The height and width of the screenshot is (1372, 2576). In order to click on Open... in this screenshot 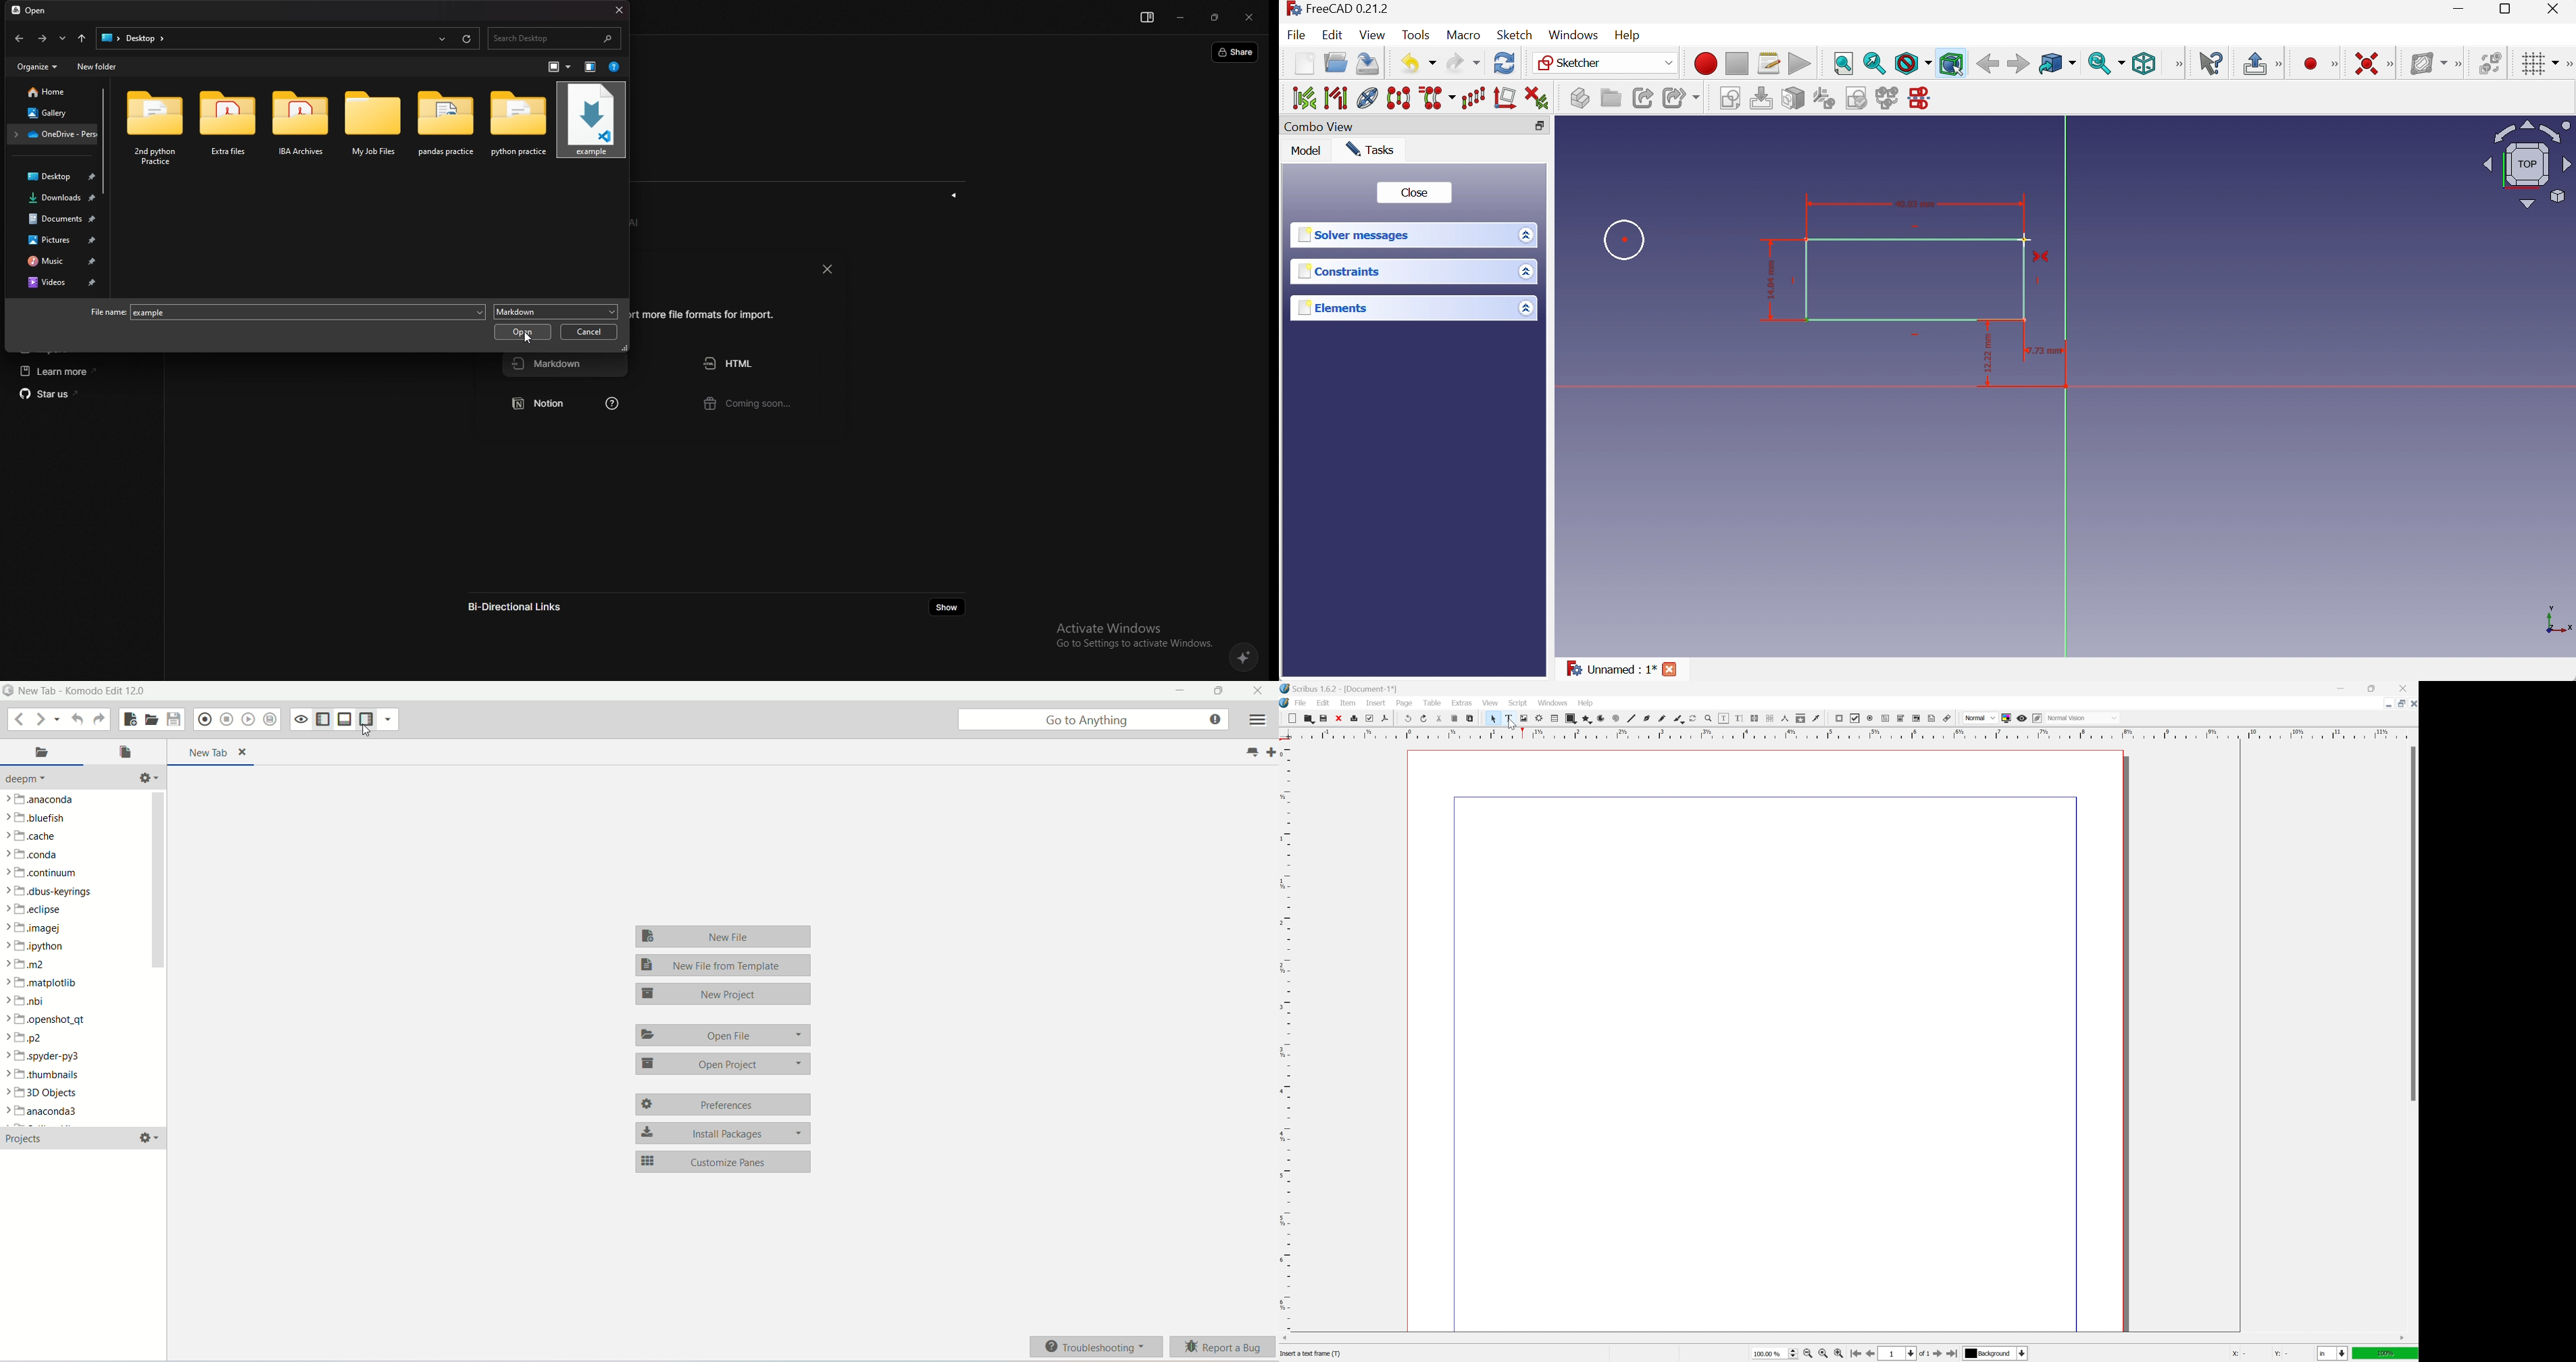, I will do `click(1336, 61)`.